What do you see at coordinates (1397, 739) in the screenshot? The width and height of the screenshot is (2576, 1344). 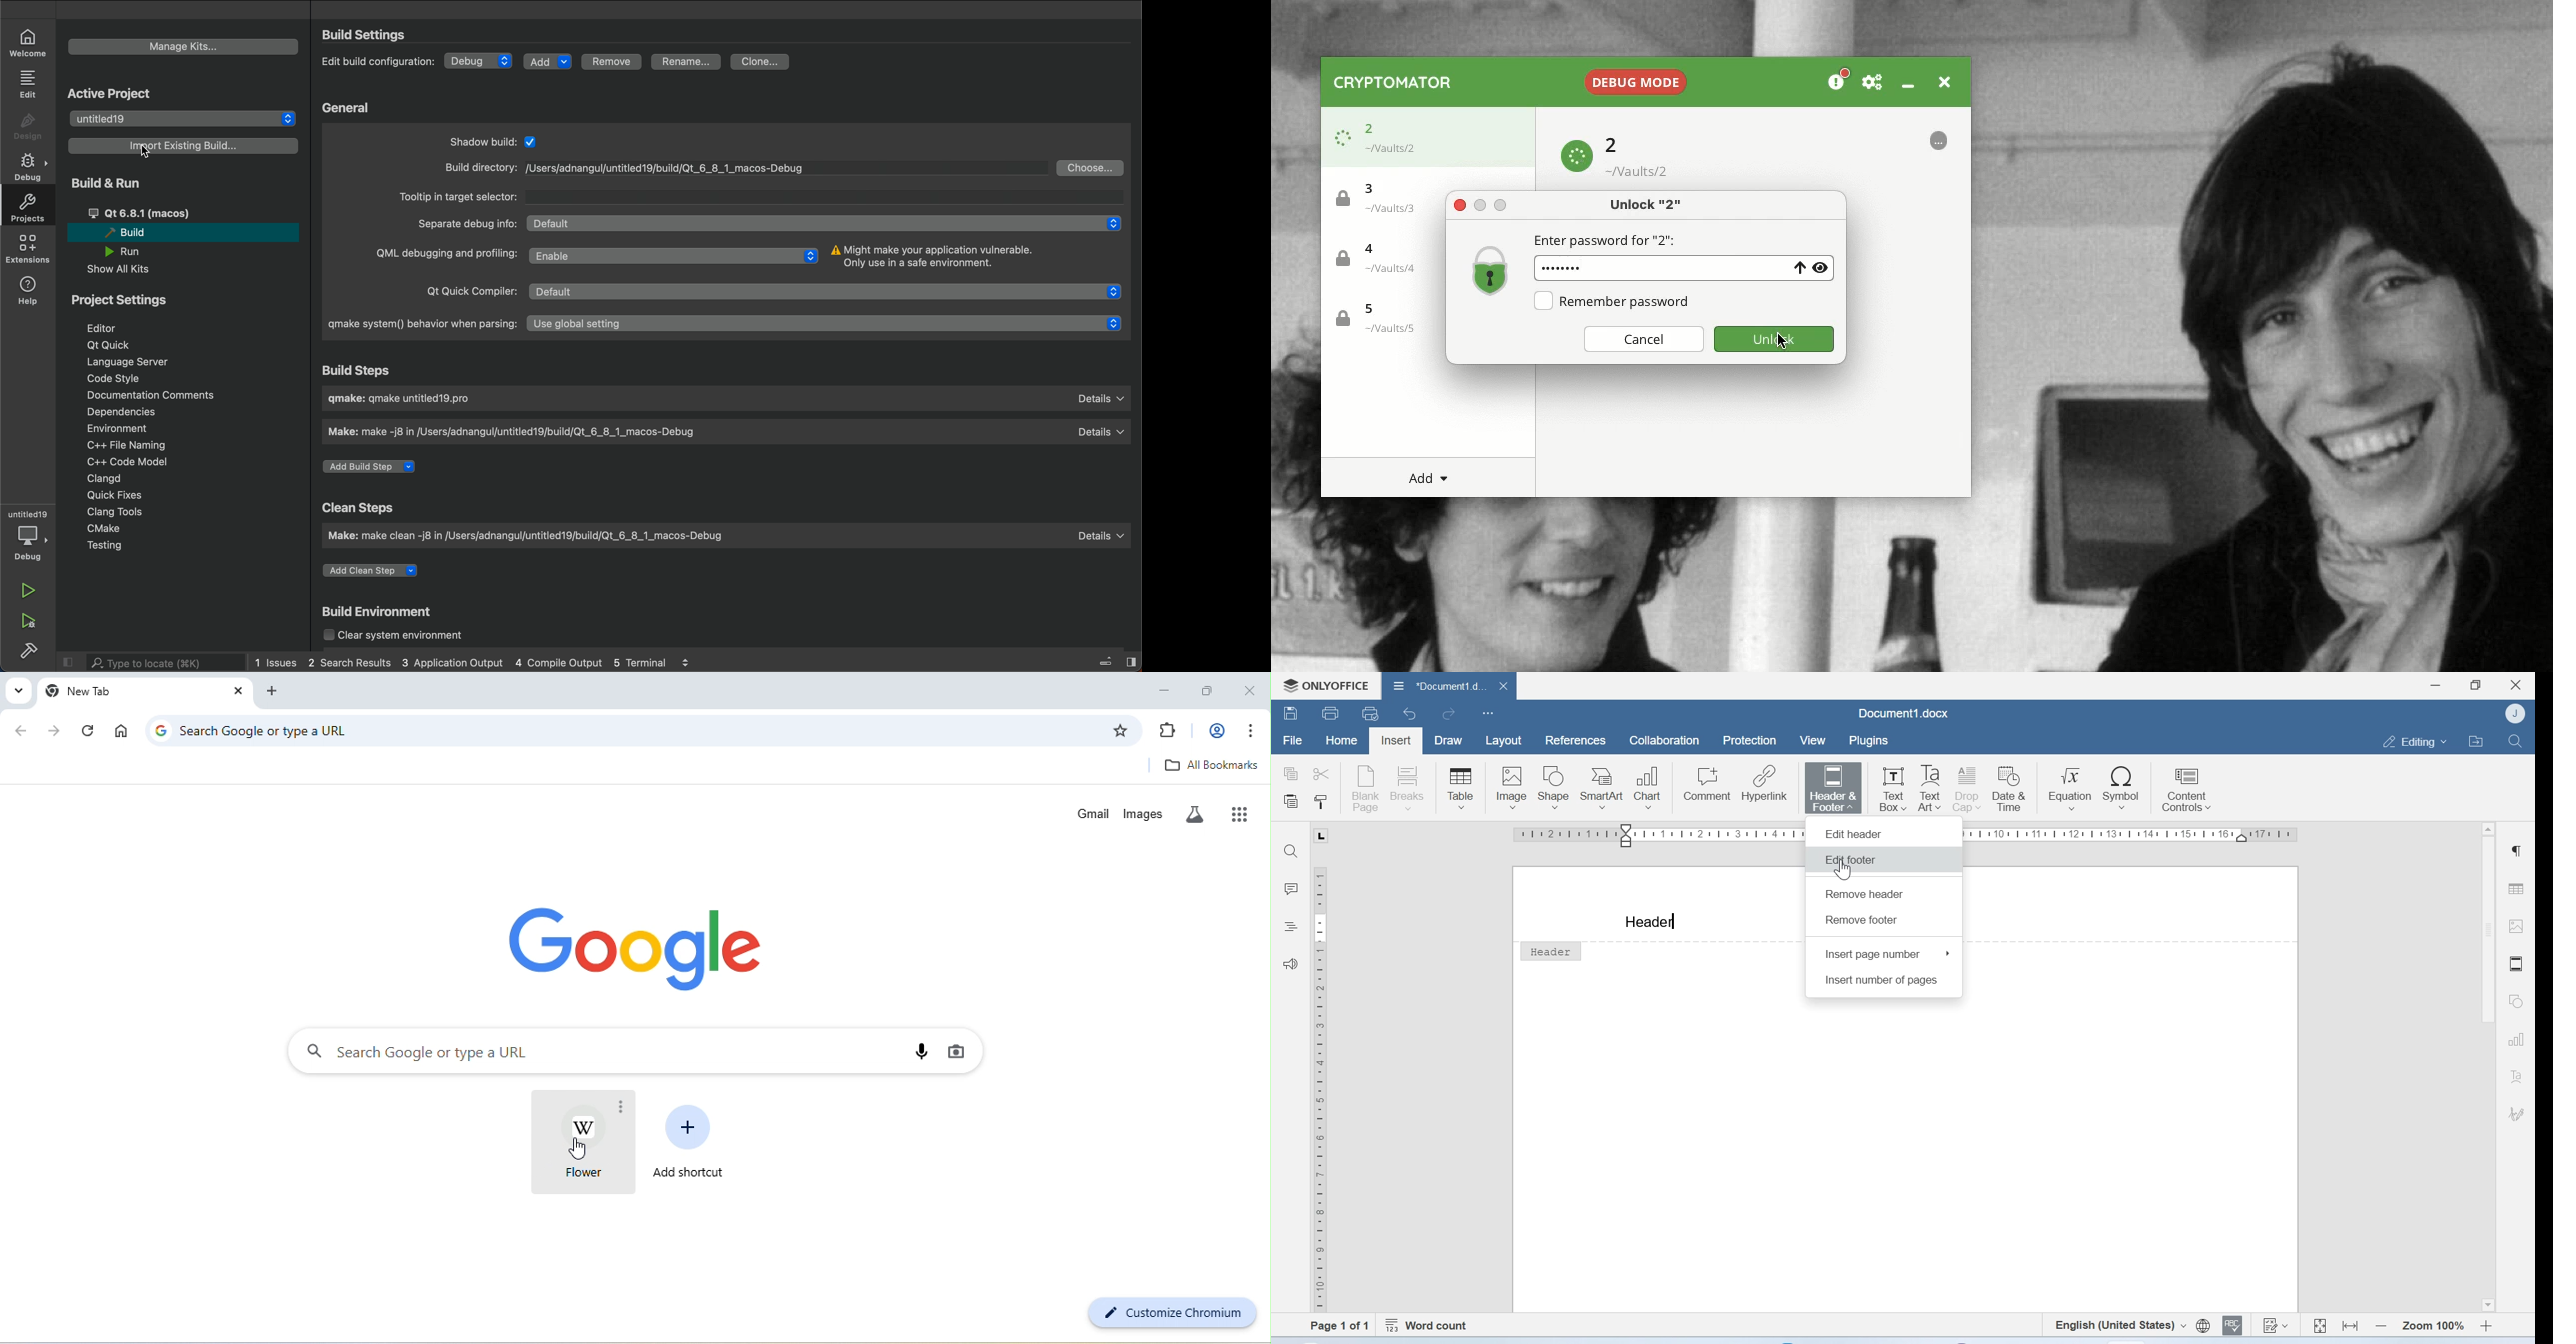 I see `Insert` at bounding box center [1397, 739].